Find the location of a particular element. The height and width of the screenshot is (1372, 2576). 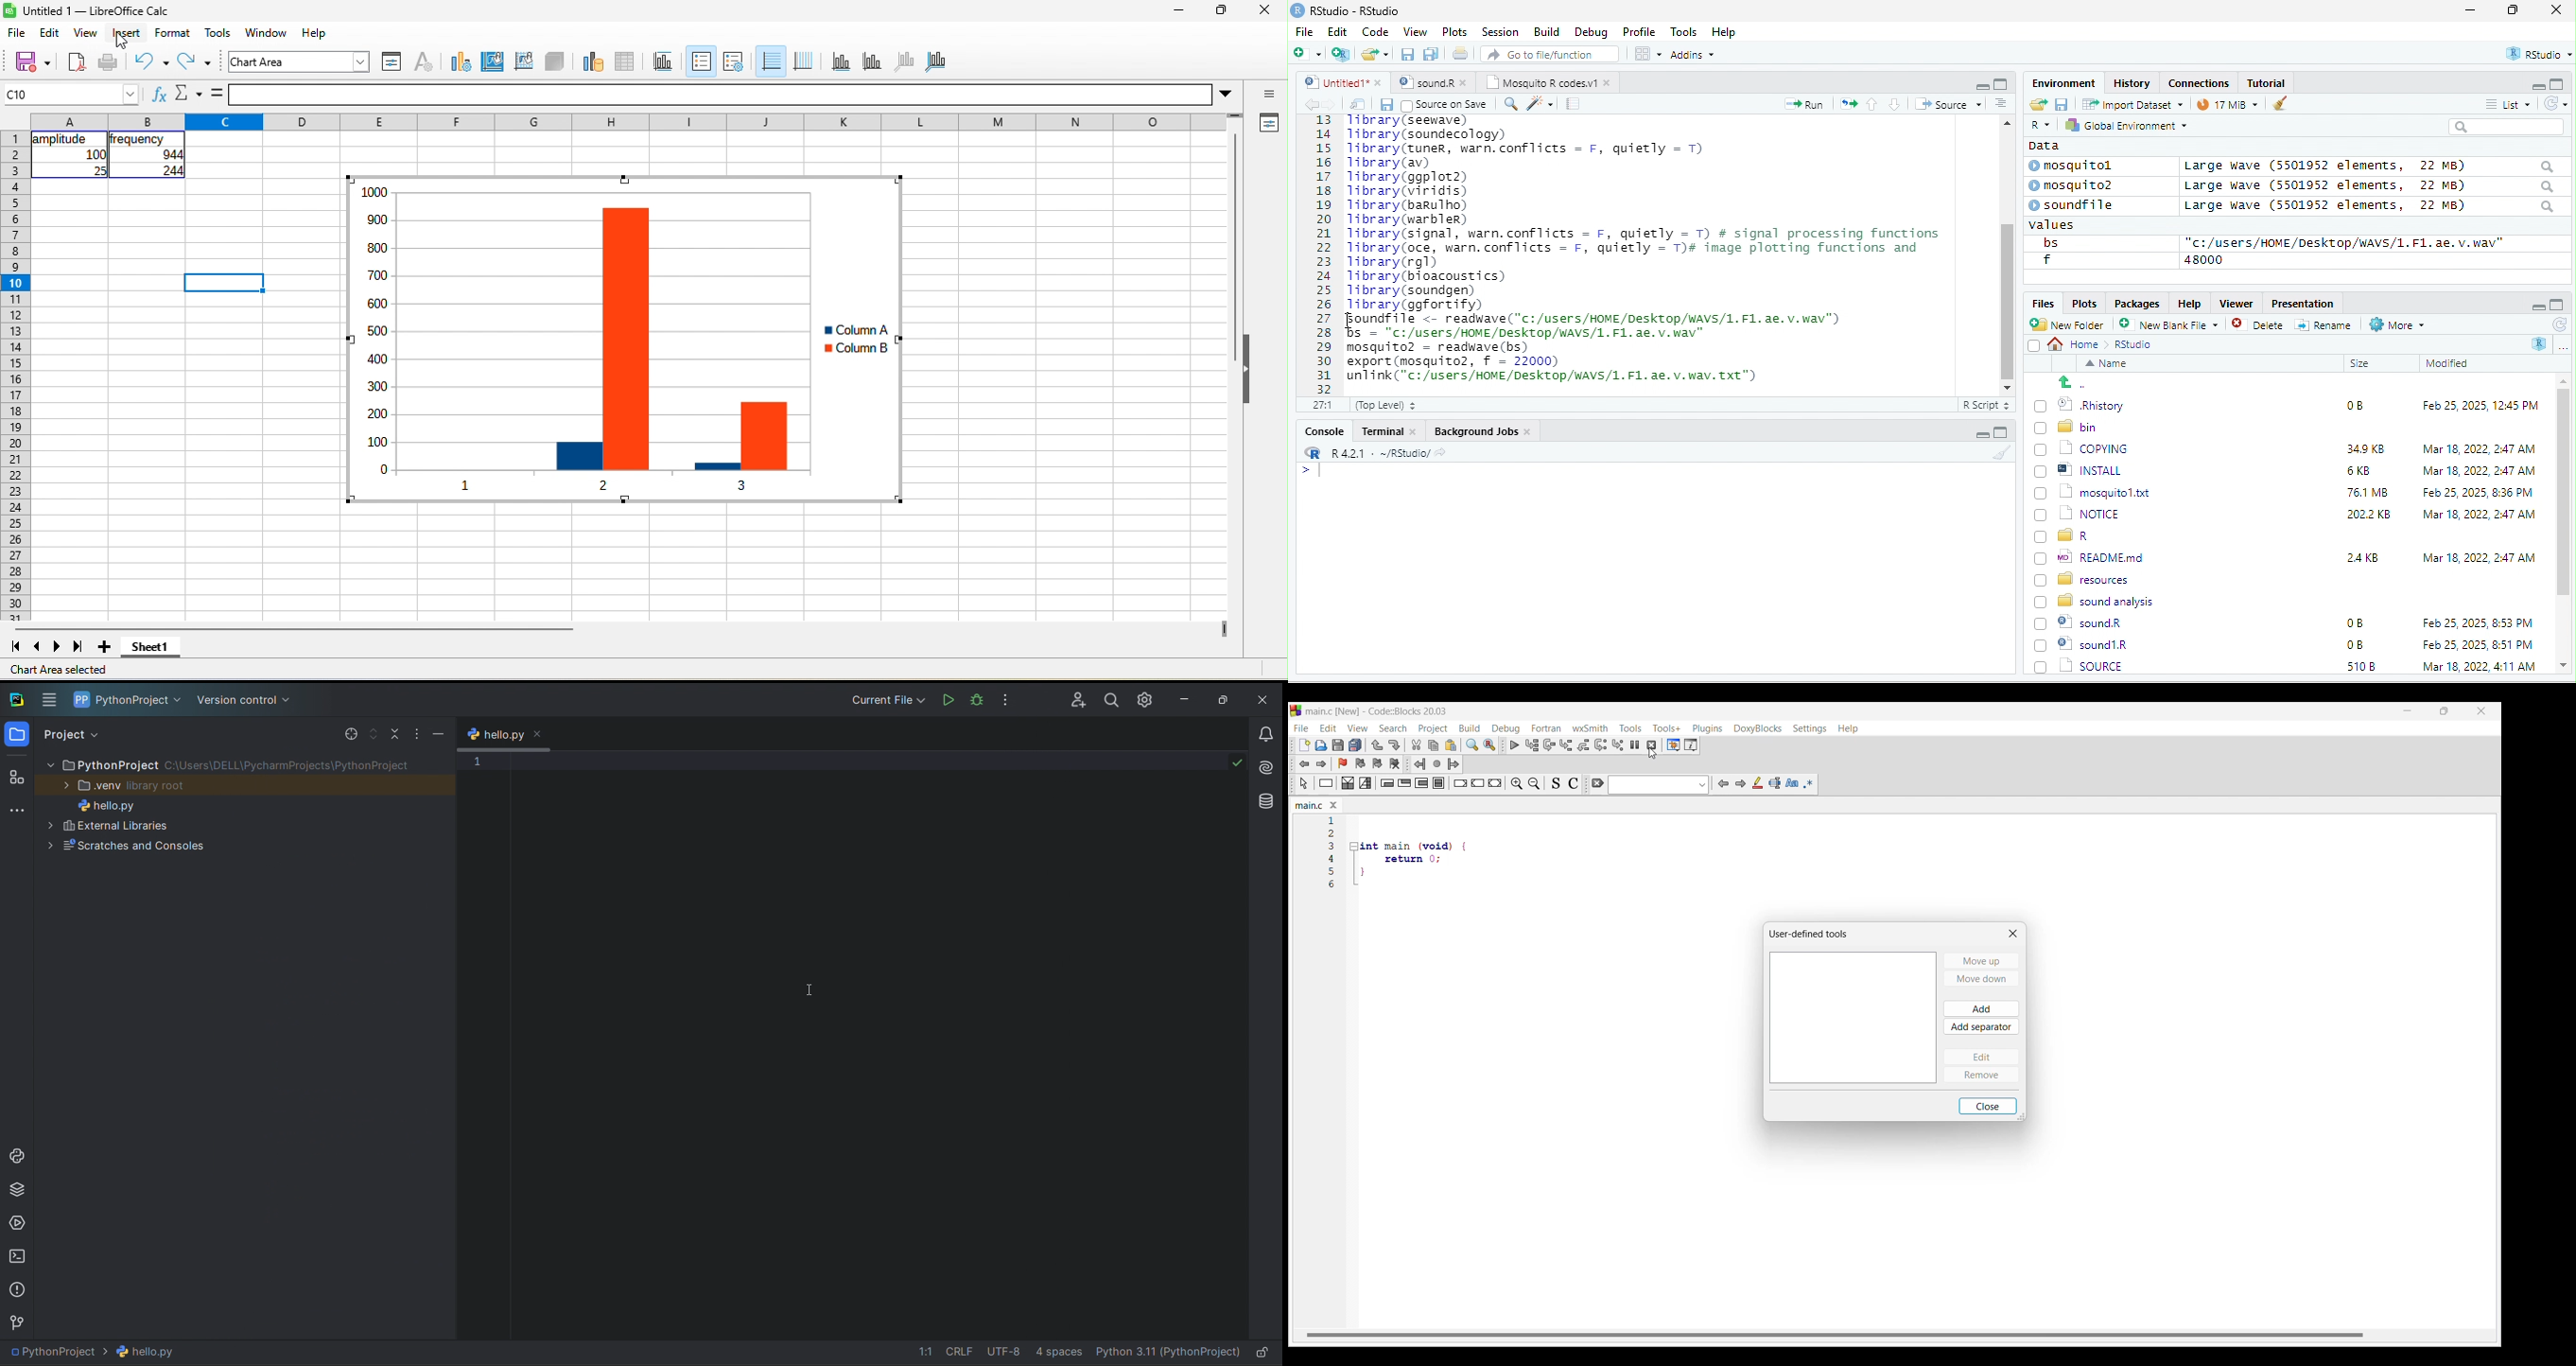

cursor is located at coordinates (814, 991).